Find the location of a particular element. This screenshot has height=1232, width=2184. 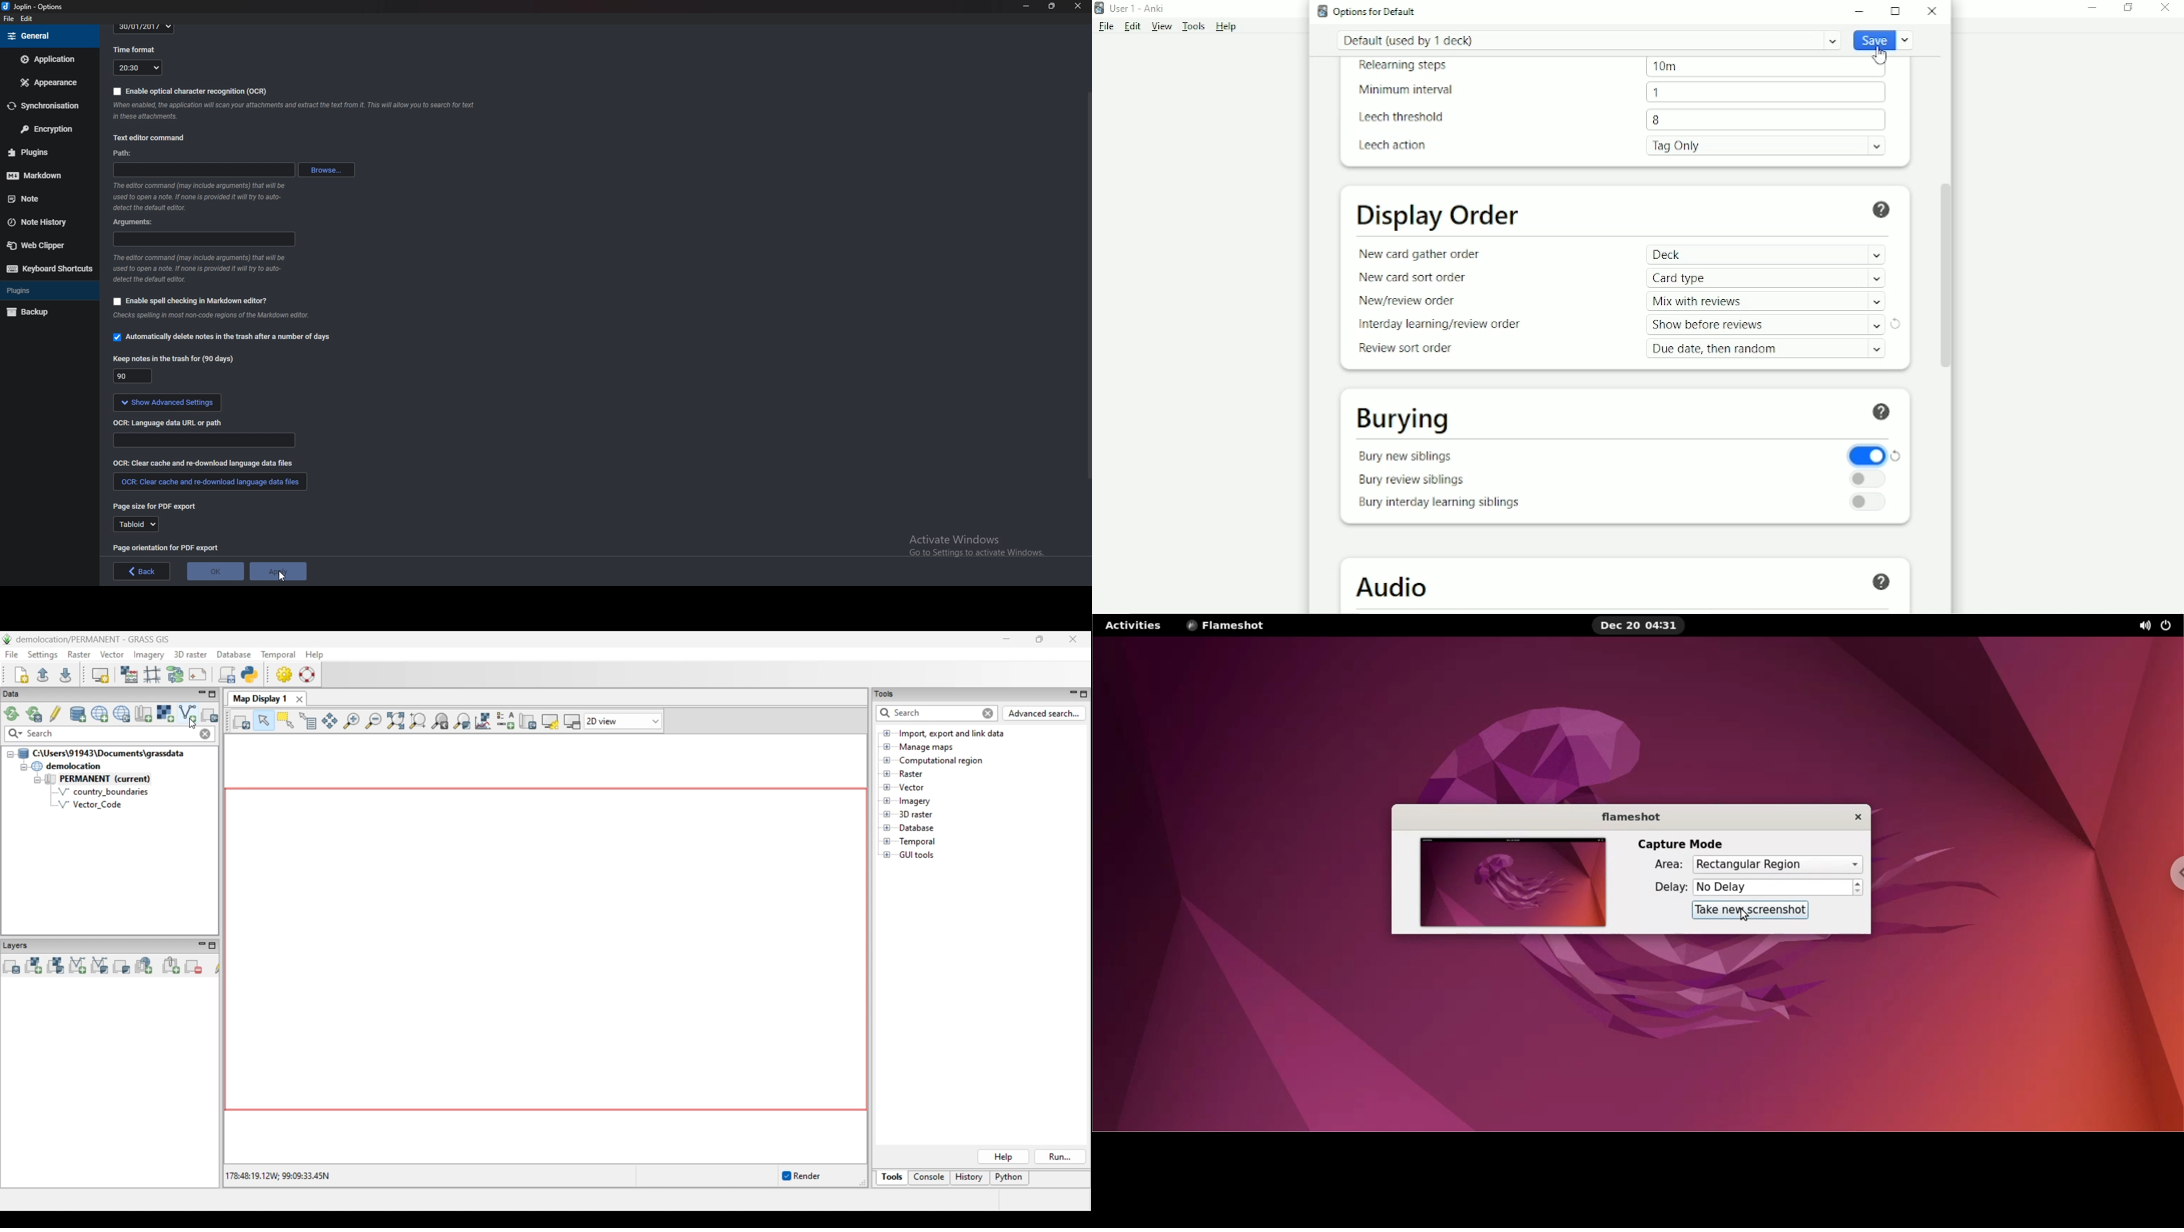

Maximize is located at coordinates (1898, 11).